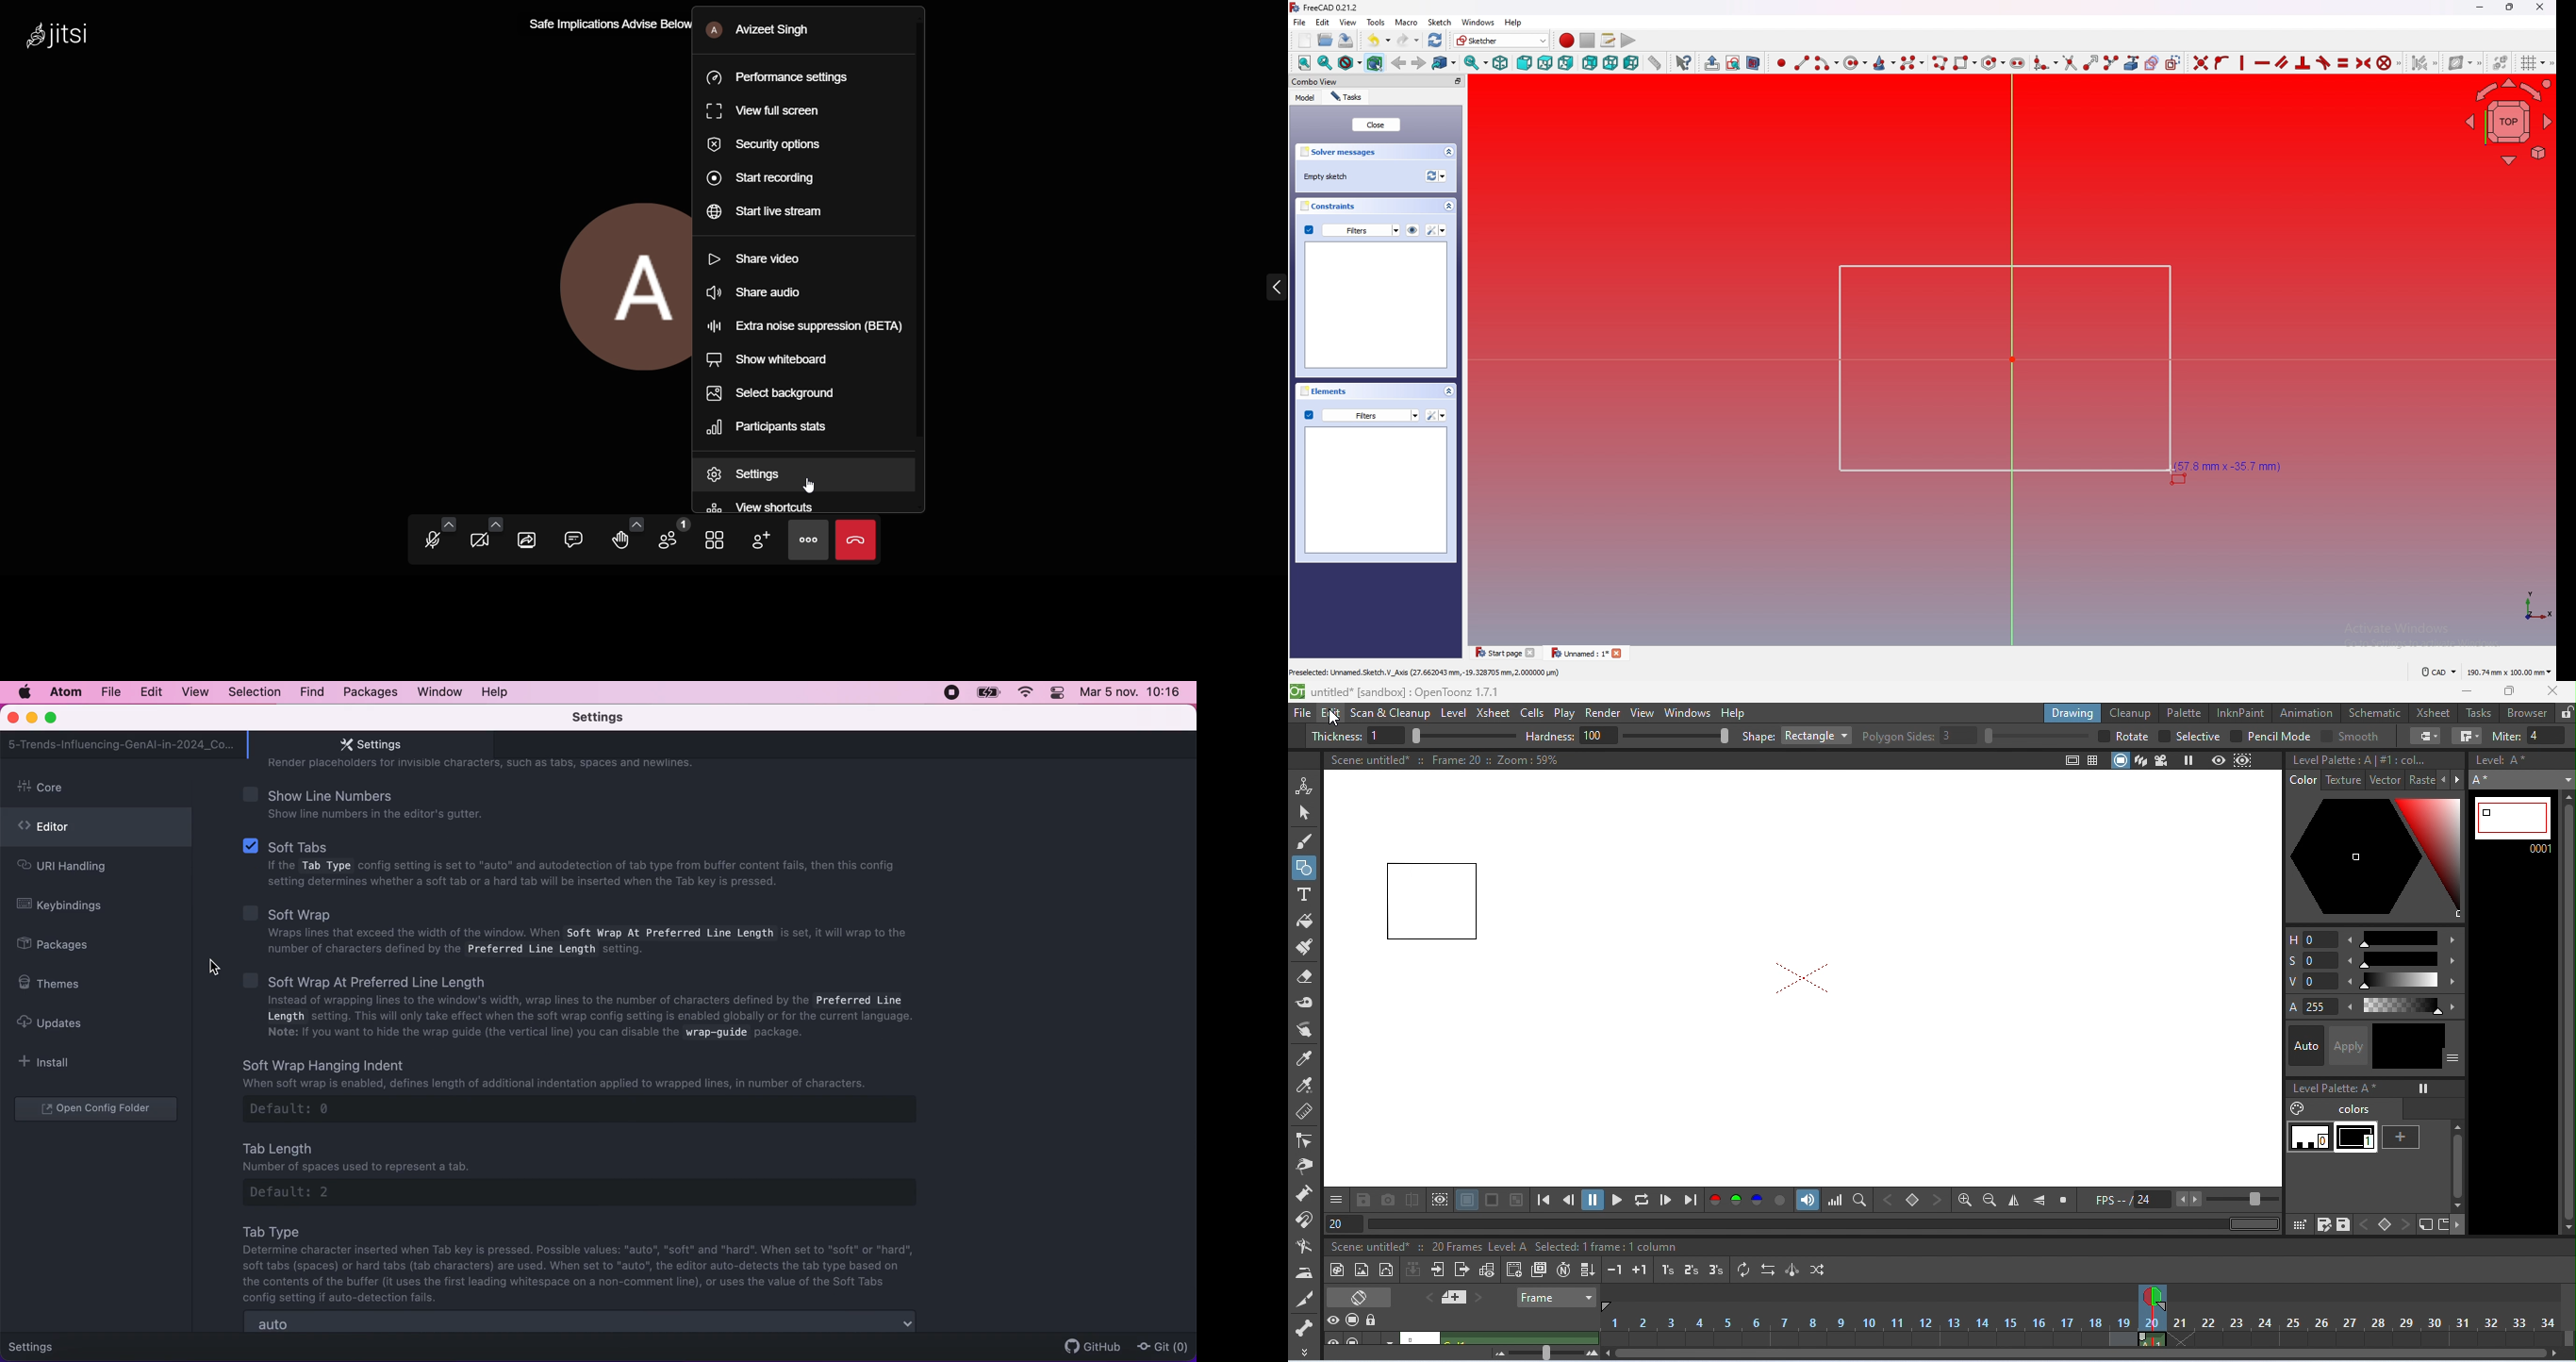 The width and height of the screenshot is (2576, 1372). Describe the element at coordinates (2334, 1108) in the screenshot. I see `colors` at that location.